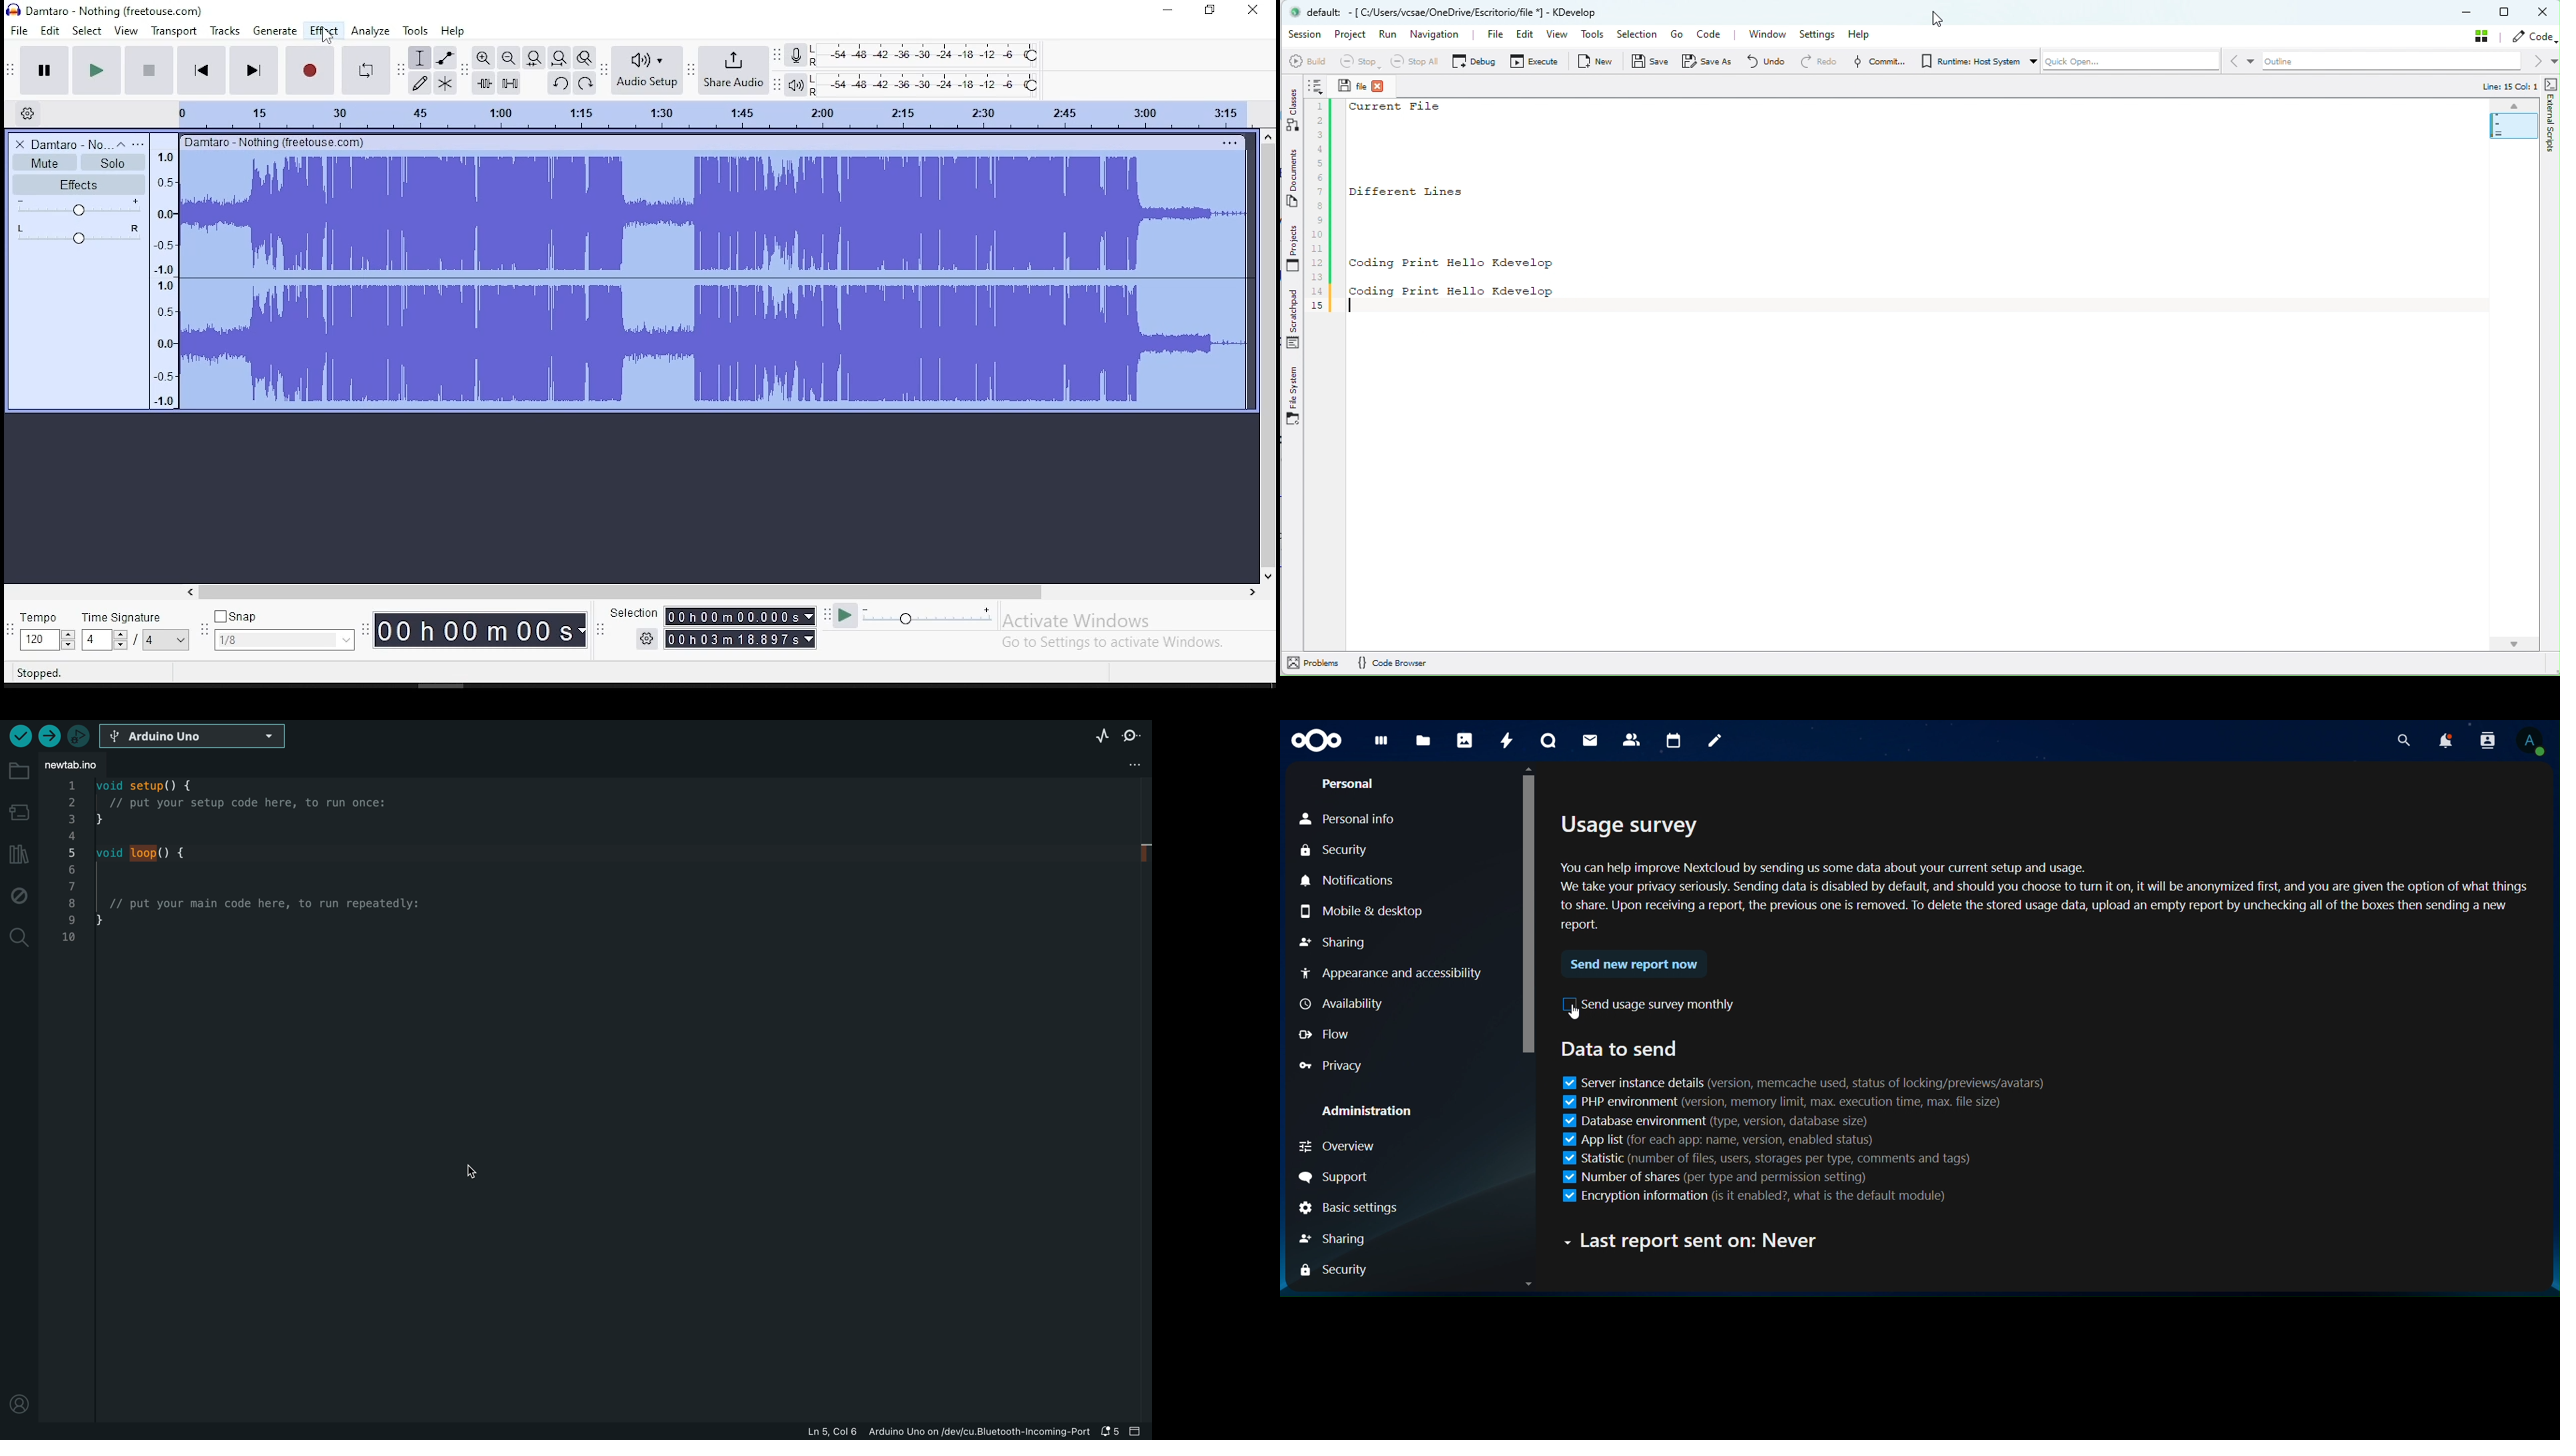 This screenshot has height=1456, width=2576. Describe the element at coordinates (1424, 739) in the screenshot. I see `files` at that location.